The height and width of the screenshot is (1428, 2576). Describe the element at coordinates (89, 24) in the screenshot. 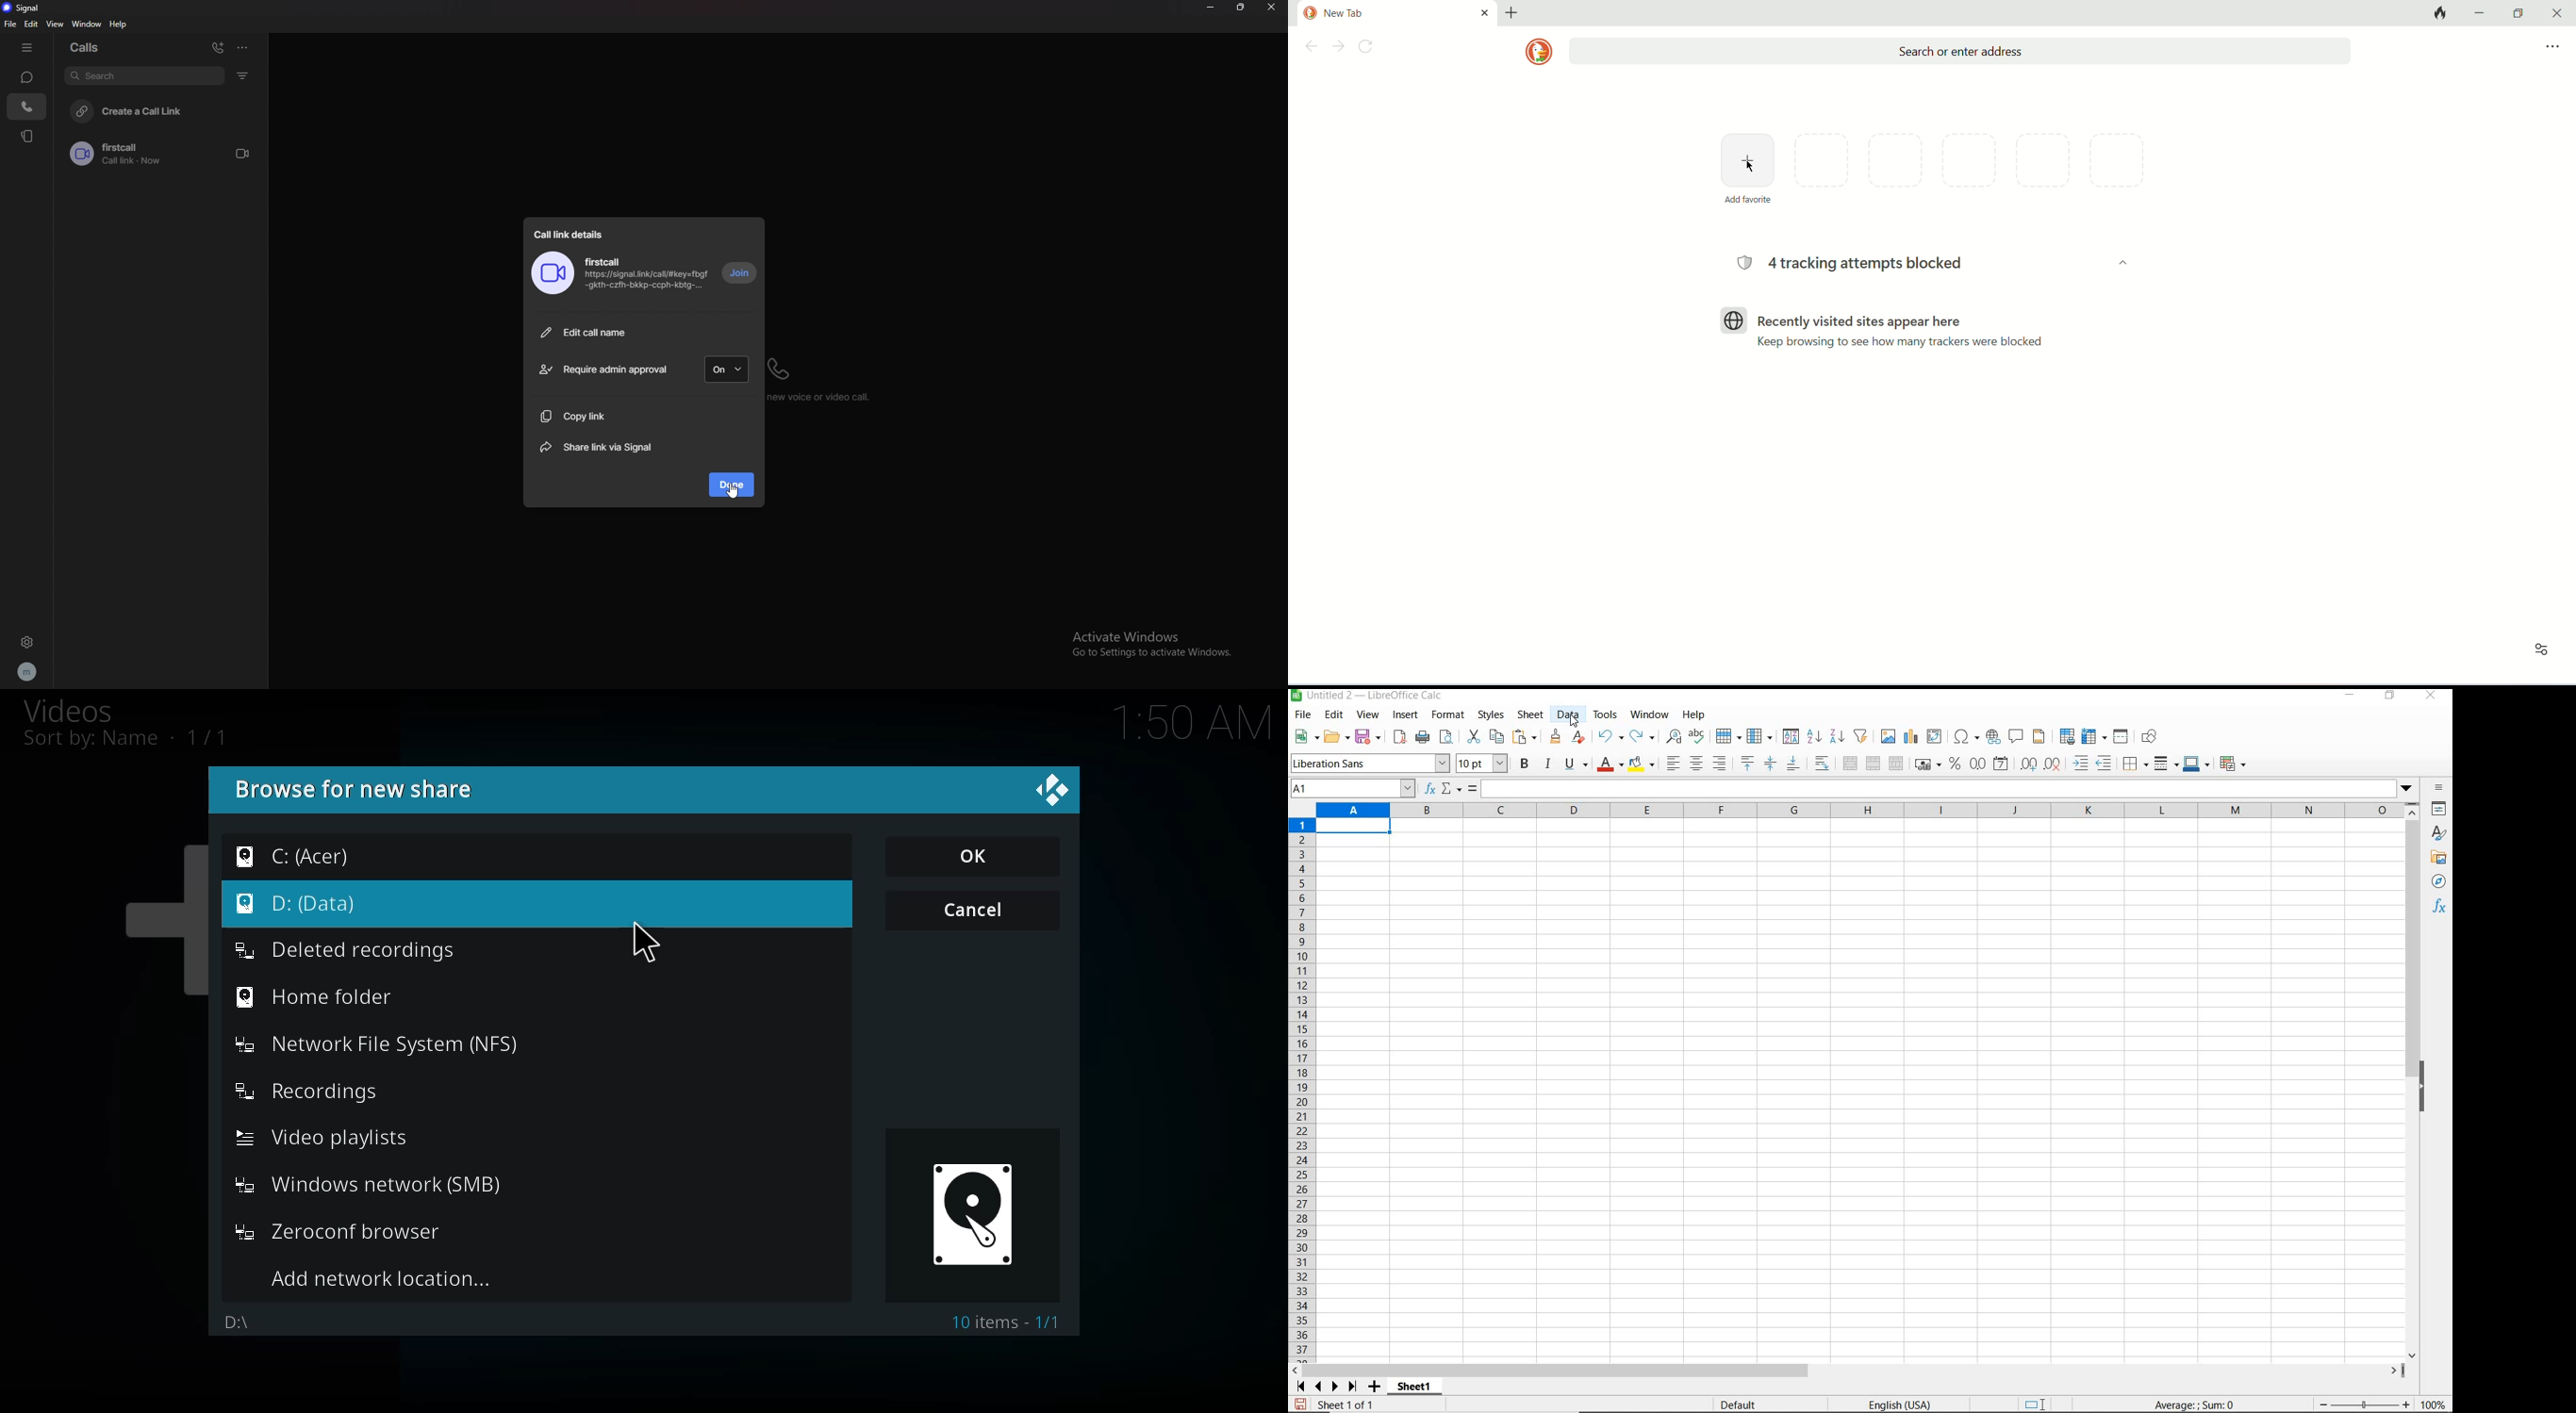

I see `window` at that location.